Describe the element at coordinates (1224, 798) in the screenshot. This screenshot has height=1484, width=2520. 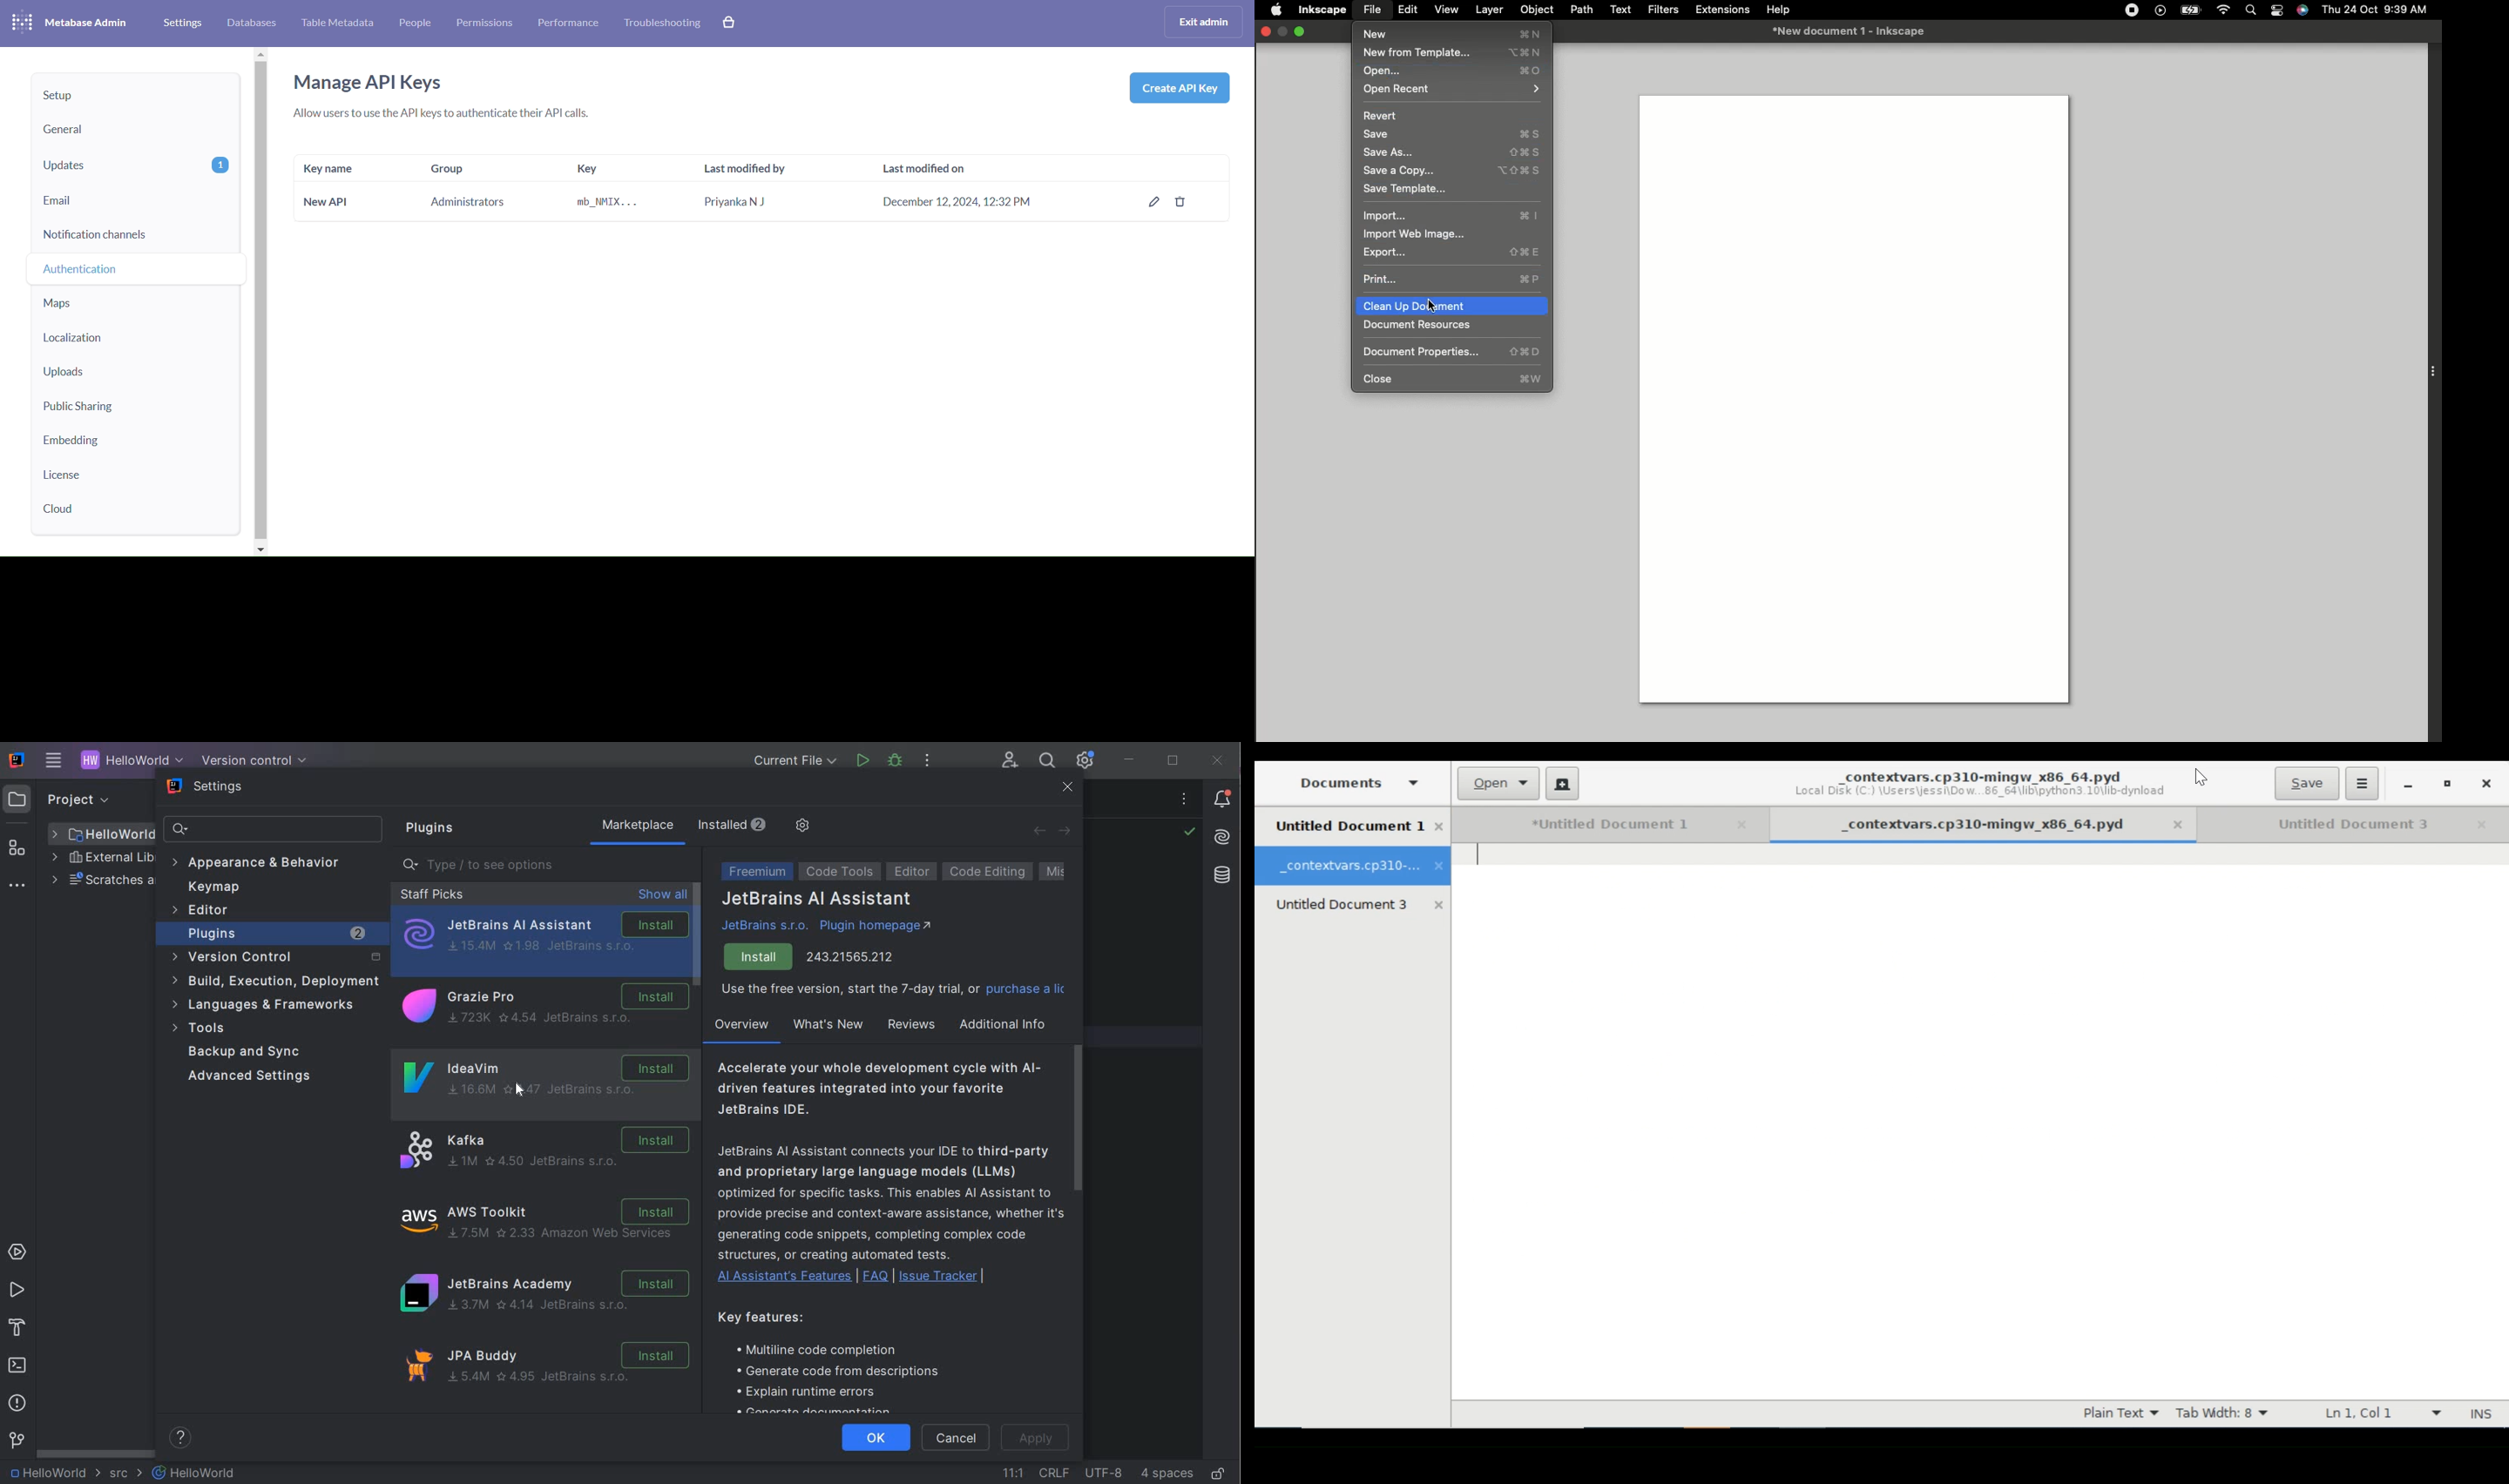
I see `NOTIFICATIONS` at that location.